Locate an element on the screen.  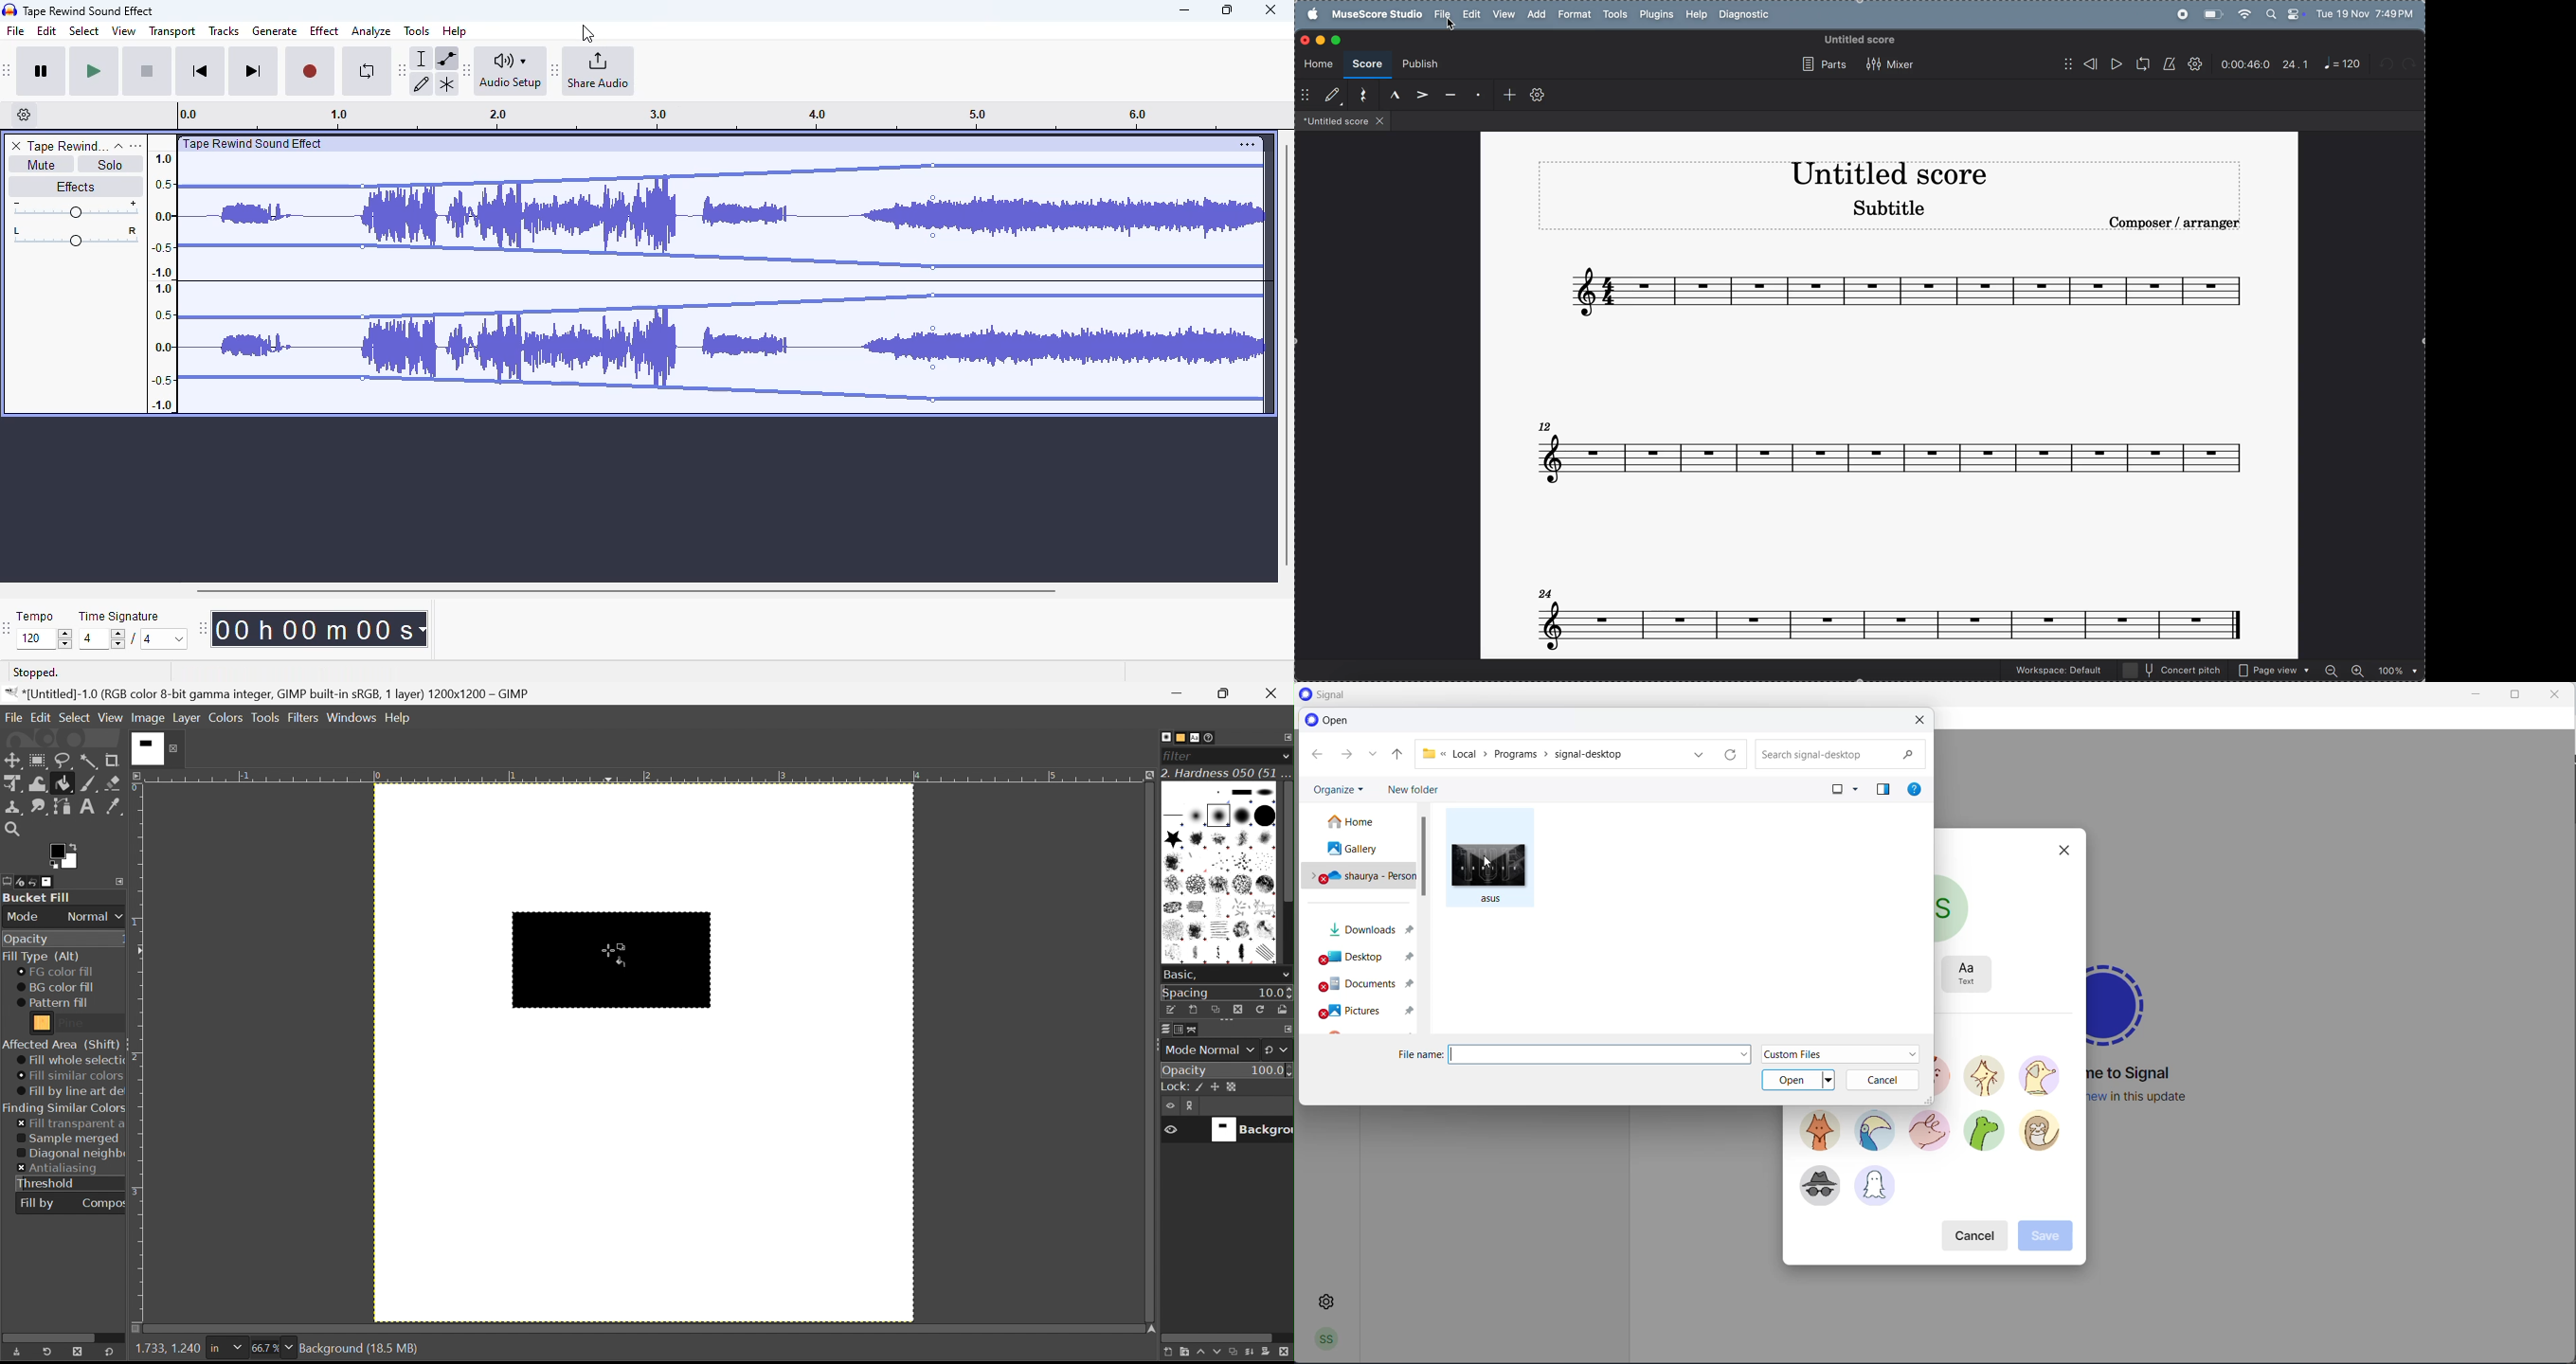
Edit Layer is located at coordinates (1192, 1106).